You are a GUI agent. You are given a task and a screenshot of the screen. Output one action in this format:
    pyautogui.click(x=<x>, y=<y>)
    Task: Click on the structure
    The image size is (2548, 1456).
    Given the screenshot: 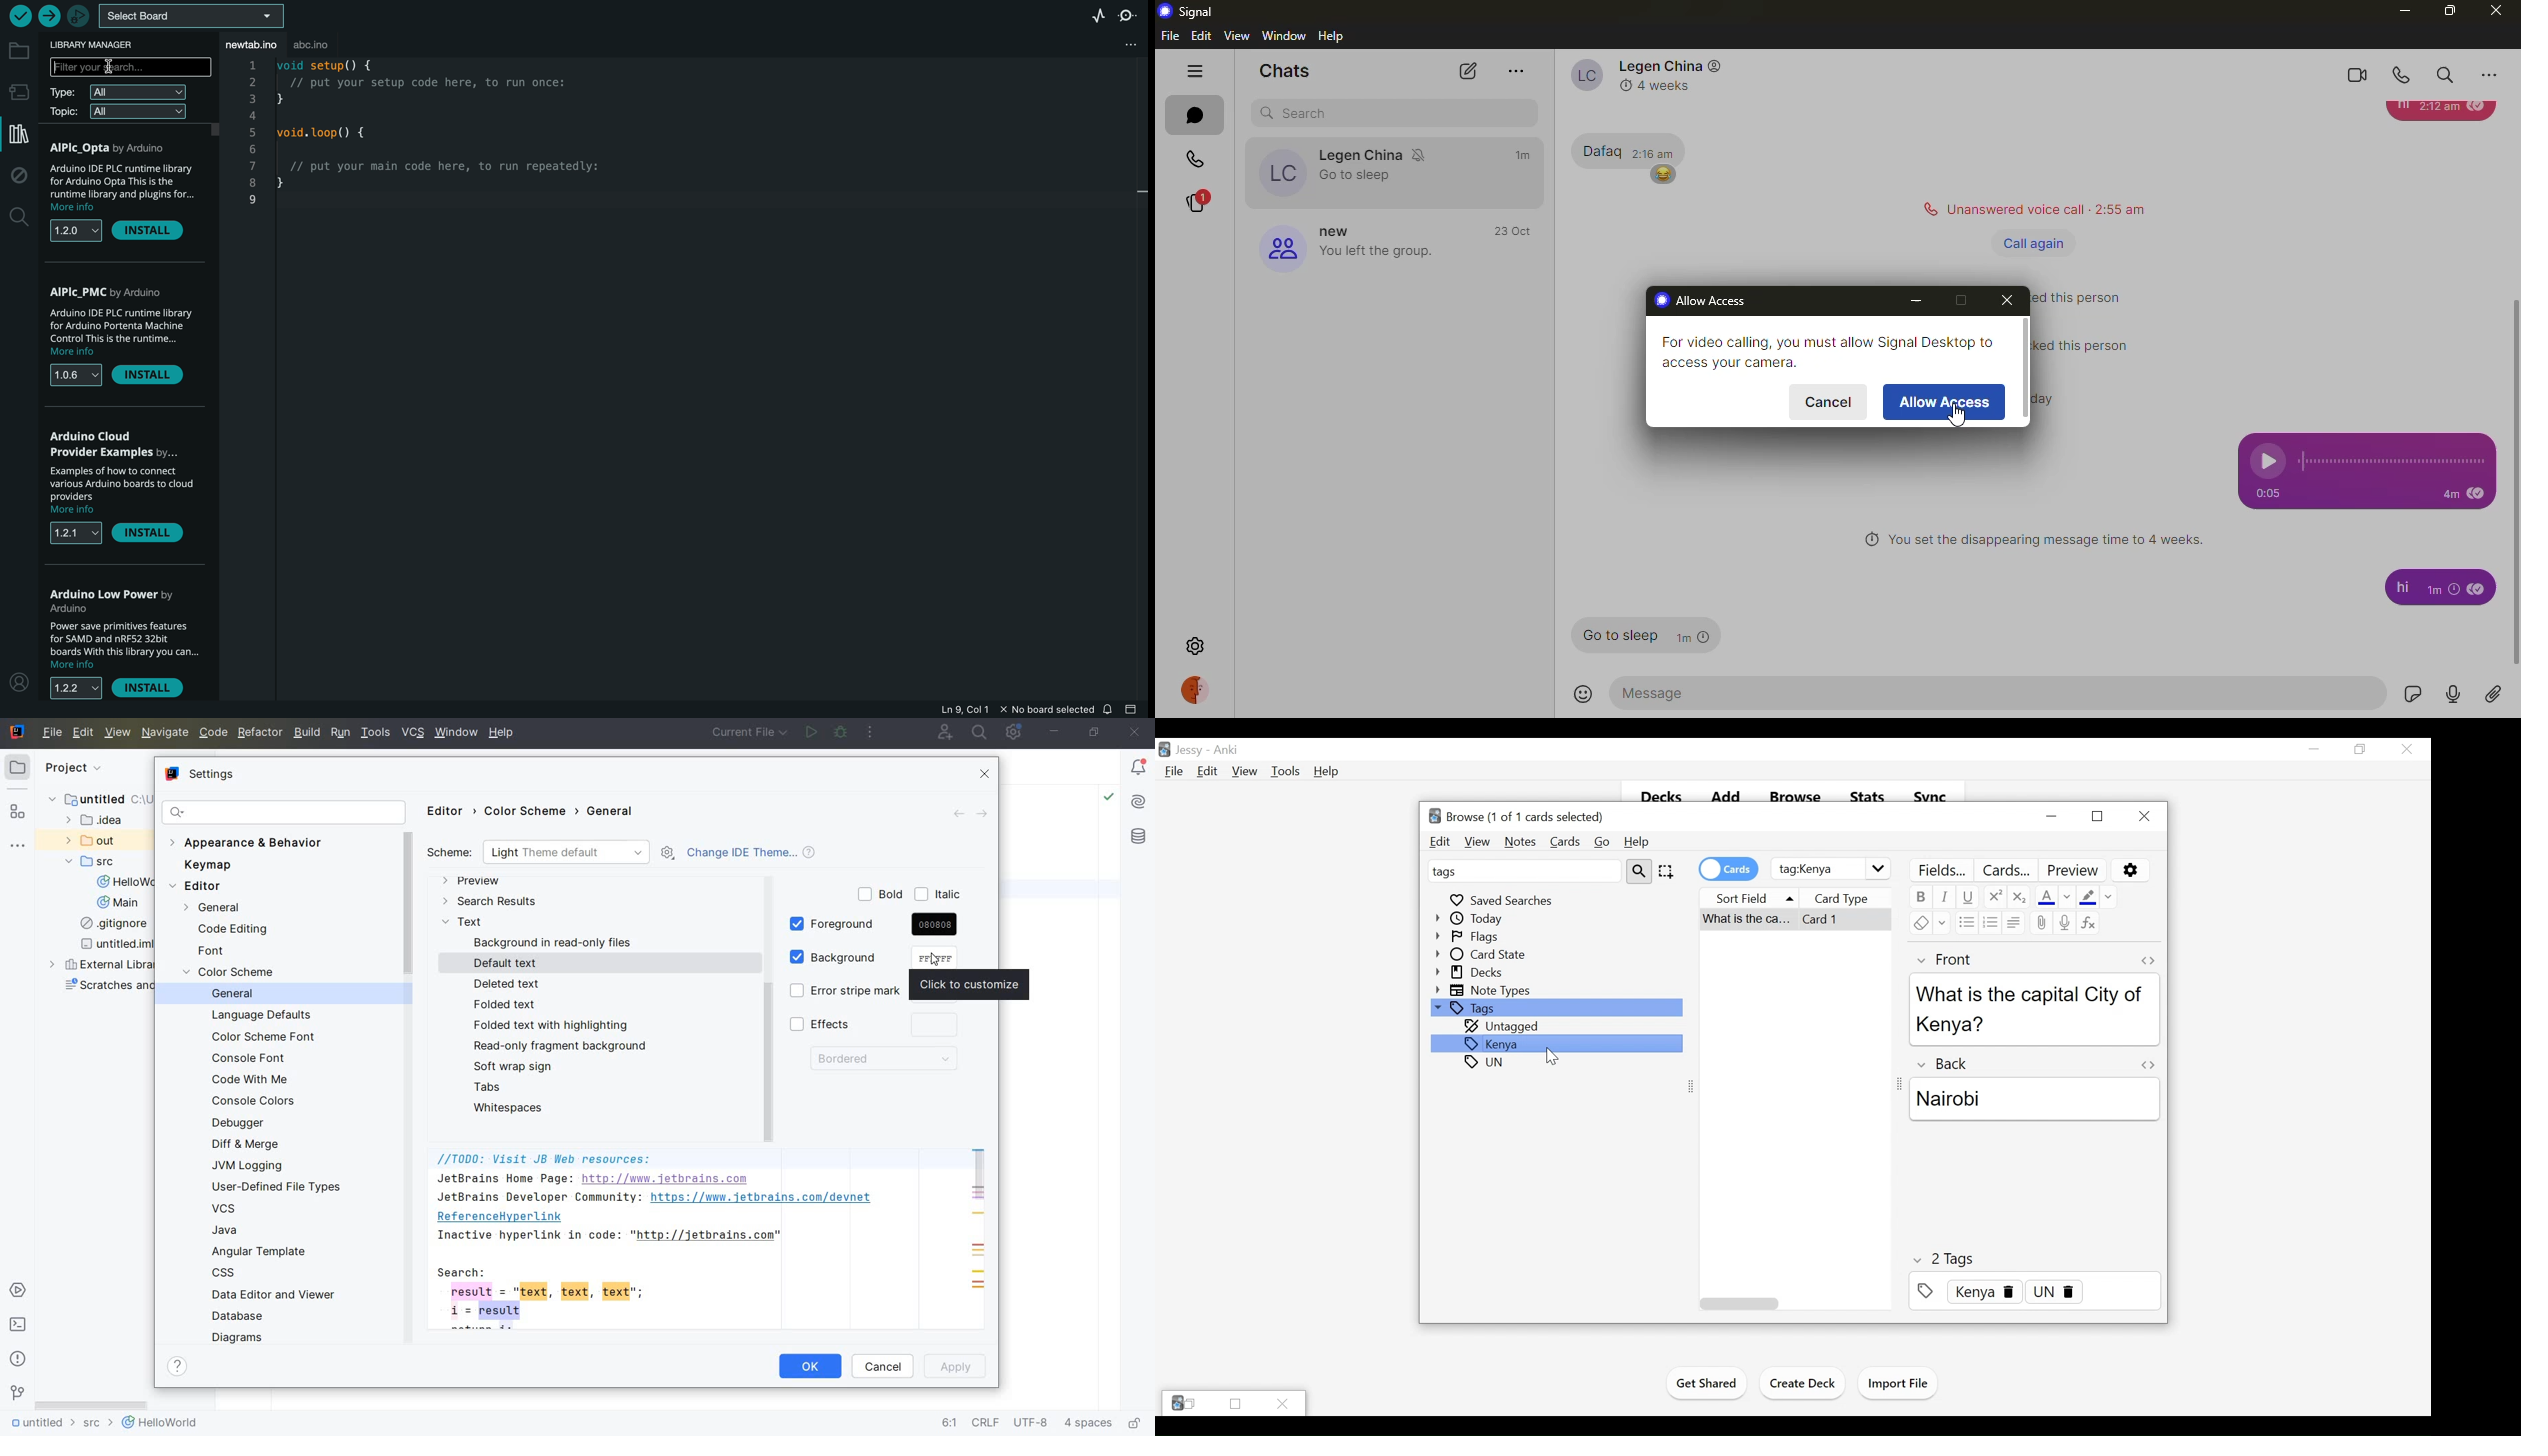 What is the action you would take?
    pyautogui.click(x=19, y=812)
    